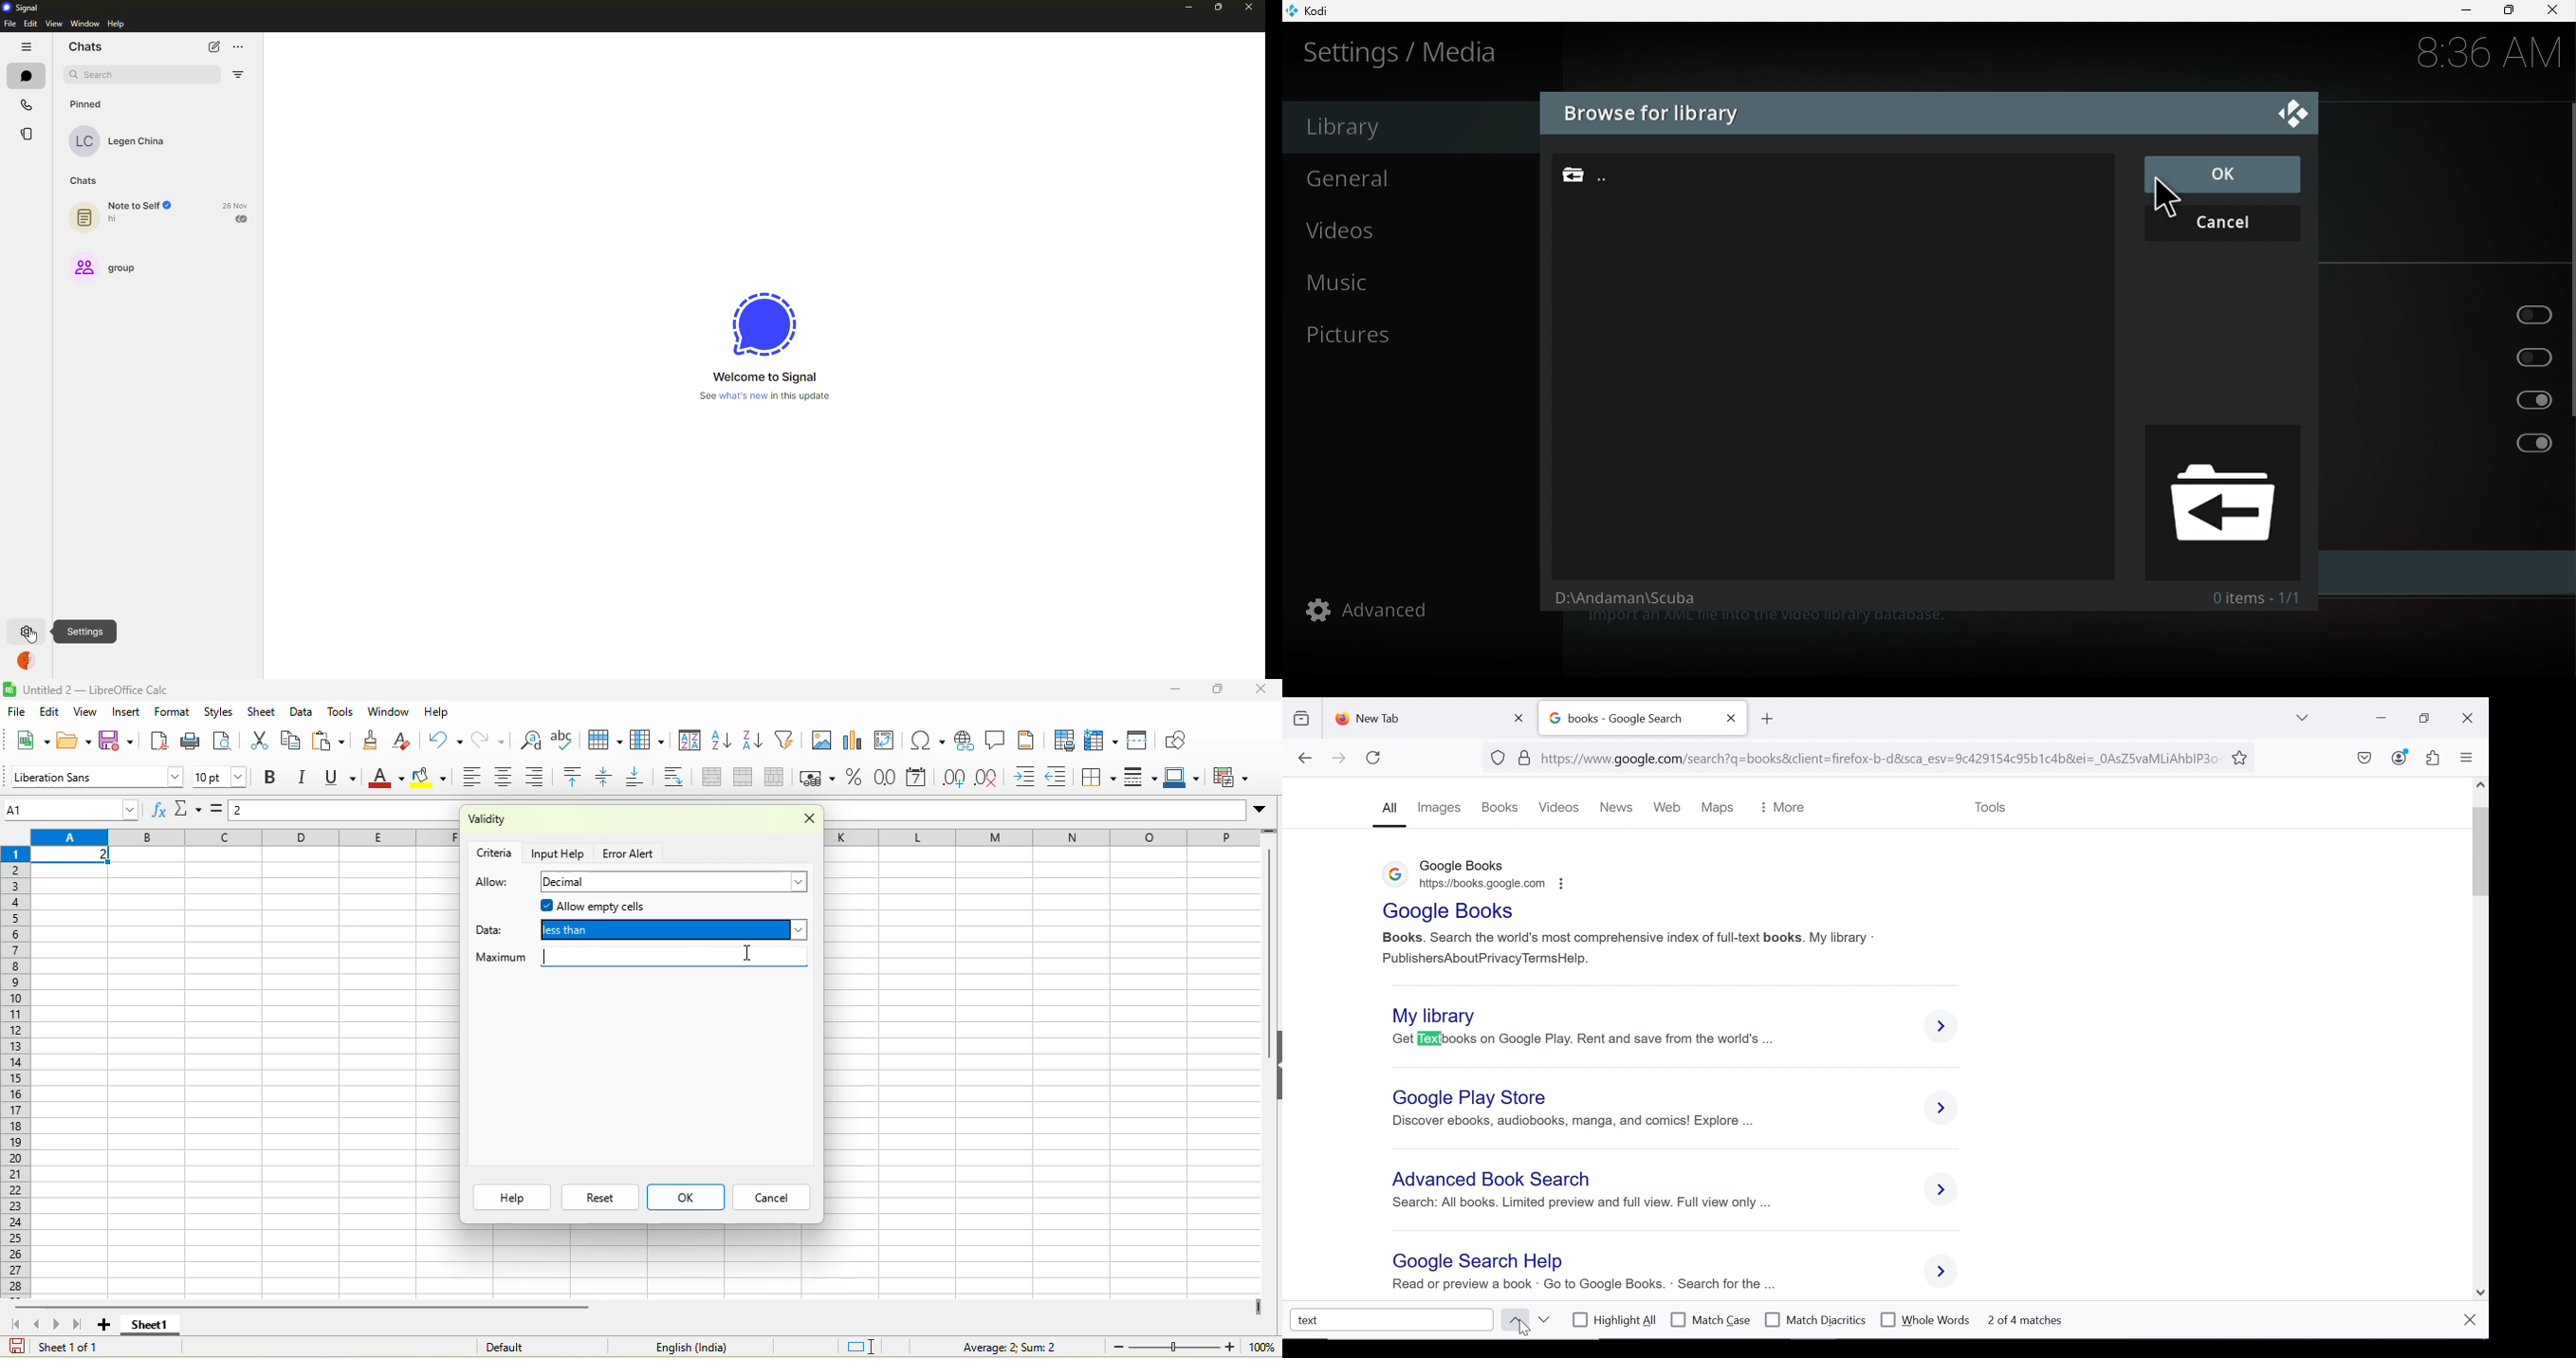 Image resolution: width=2576 pixels, height=1372 pixels. Describe the element at coordinates (88, 712) in the screenshot. I see `view` at that location.